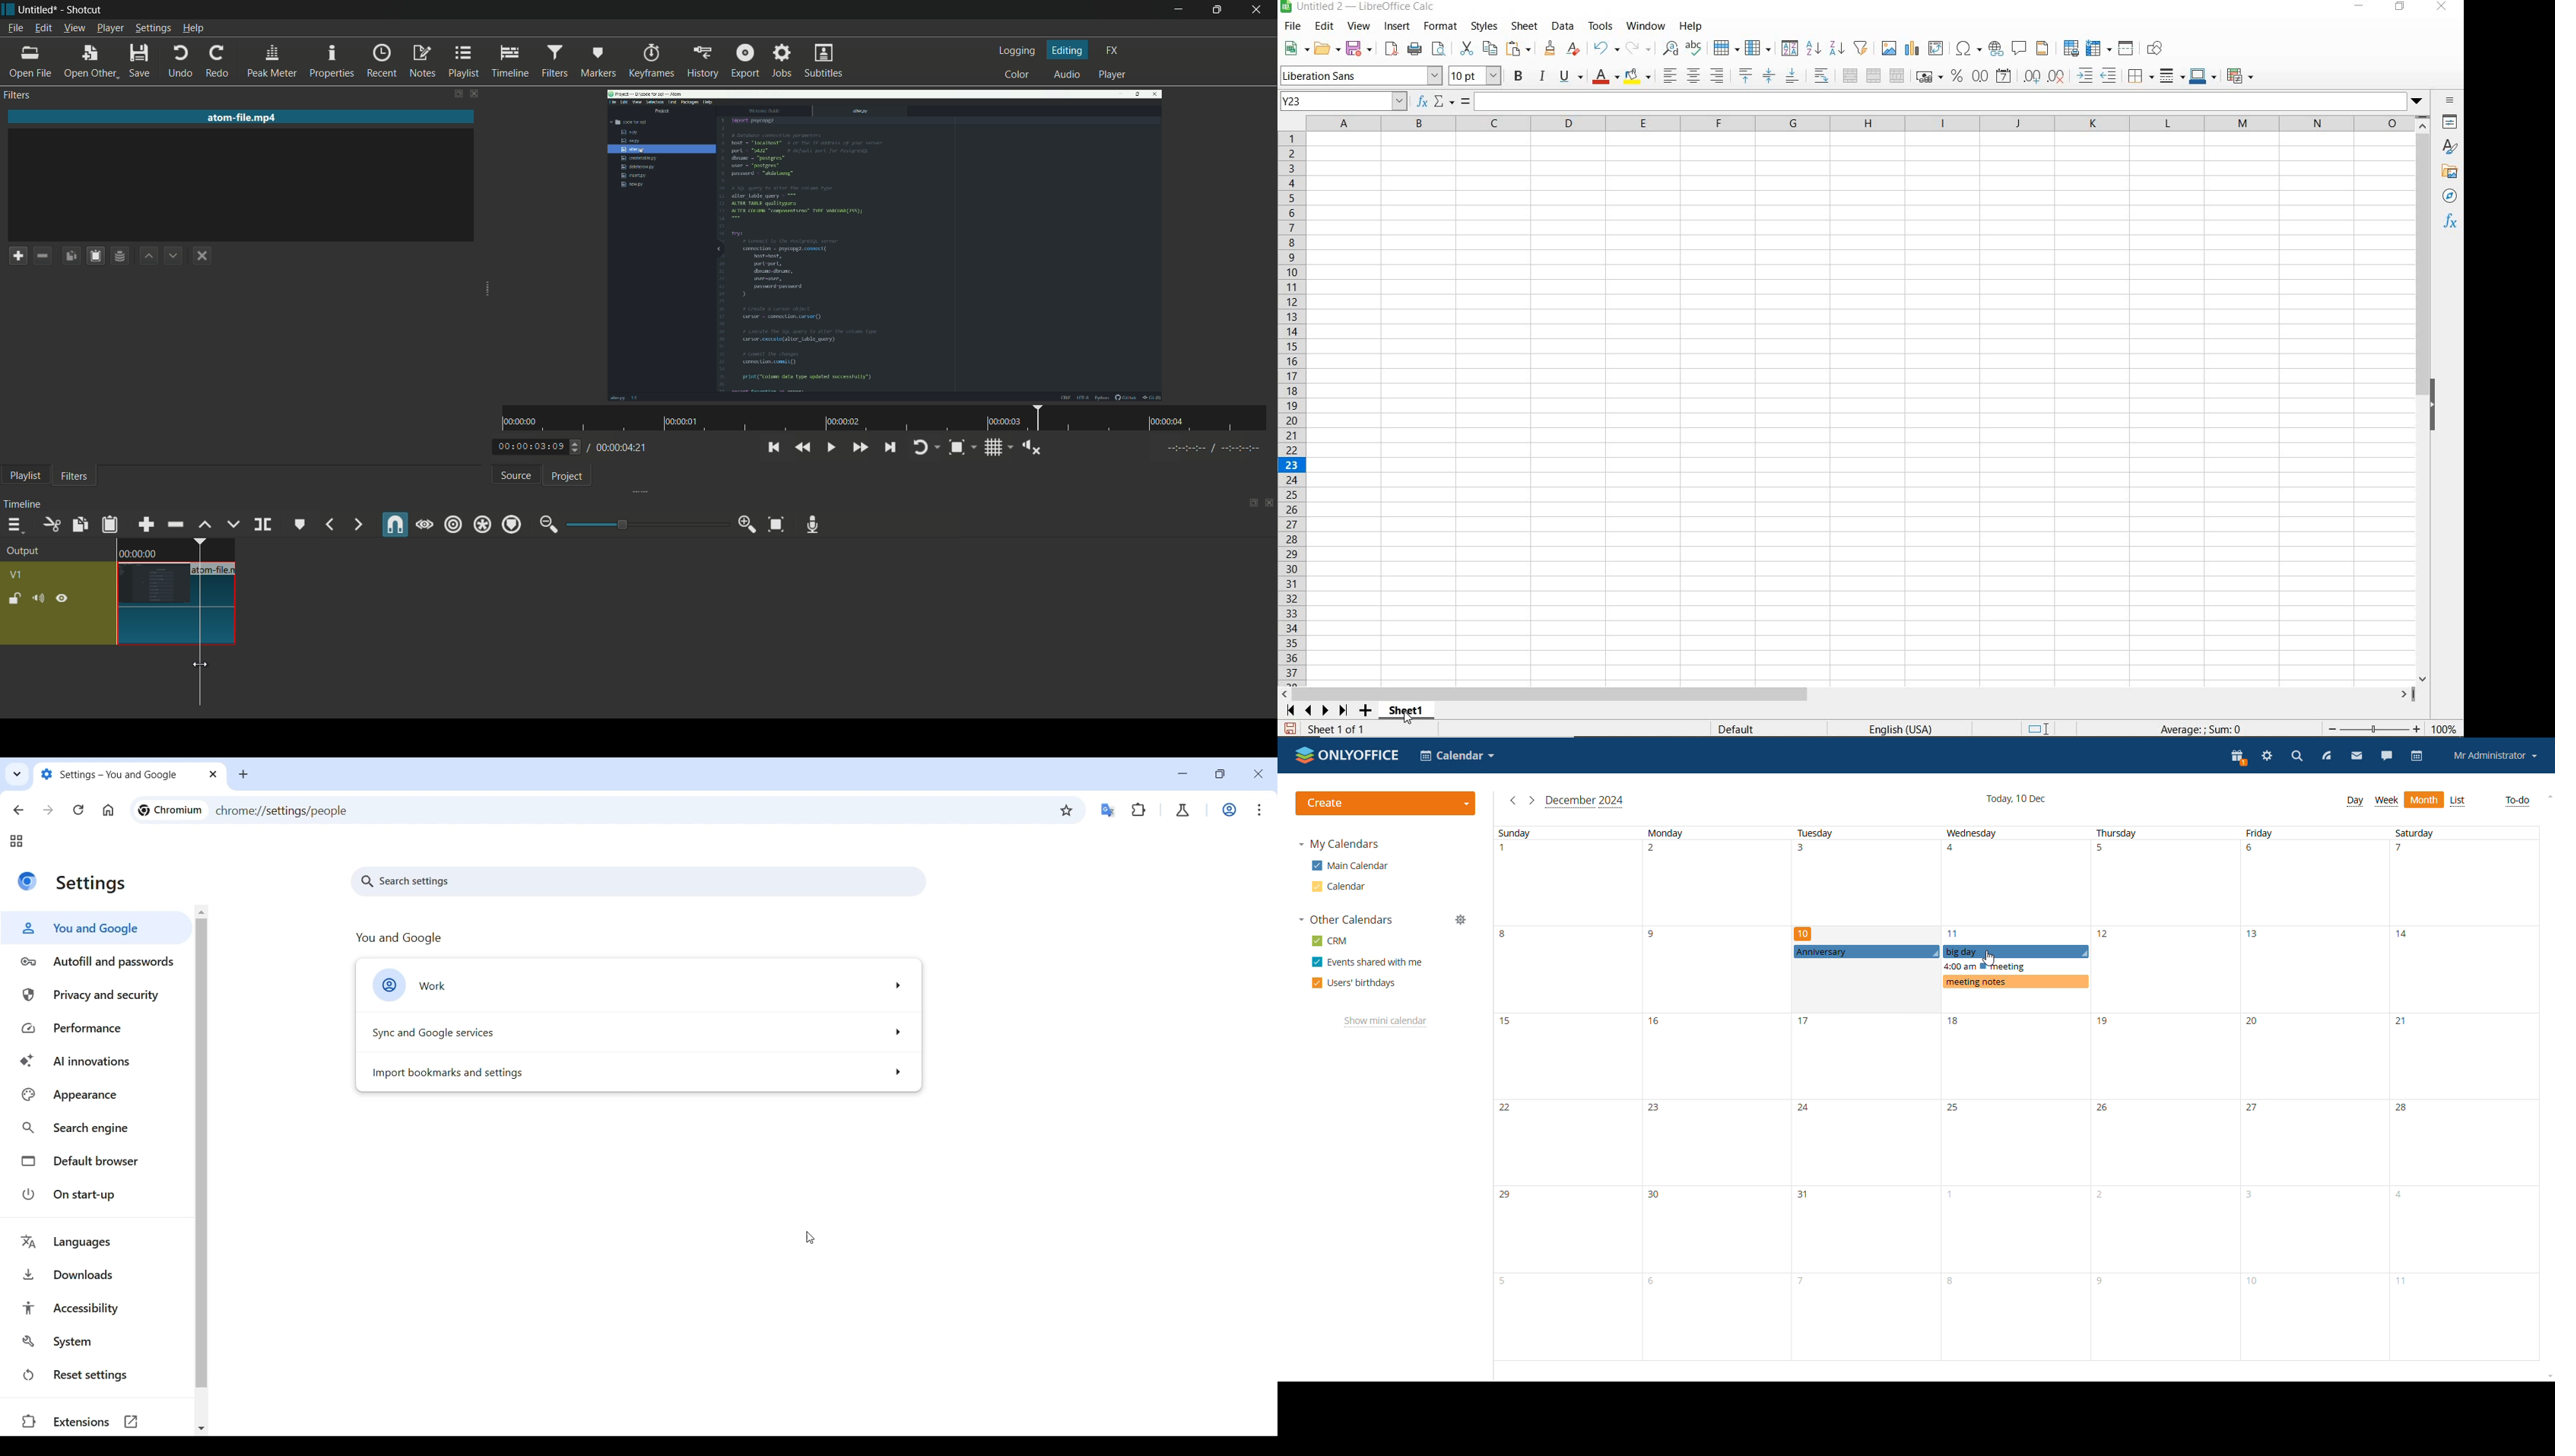 The image size is (2576, 1456). Describe the element at coordinates (2171, 76) in the screenshot. I see `BORDER STYLE` at that location.